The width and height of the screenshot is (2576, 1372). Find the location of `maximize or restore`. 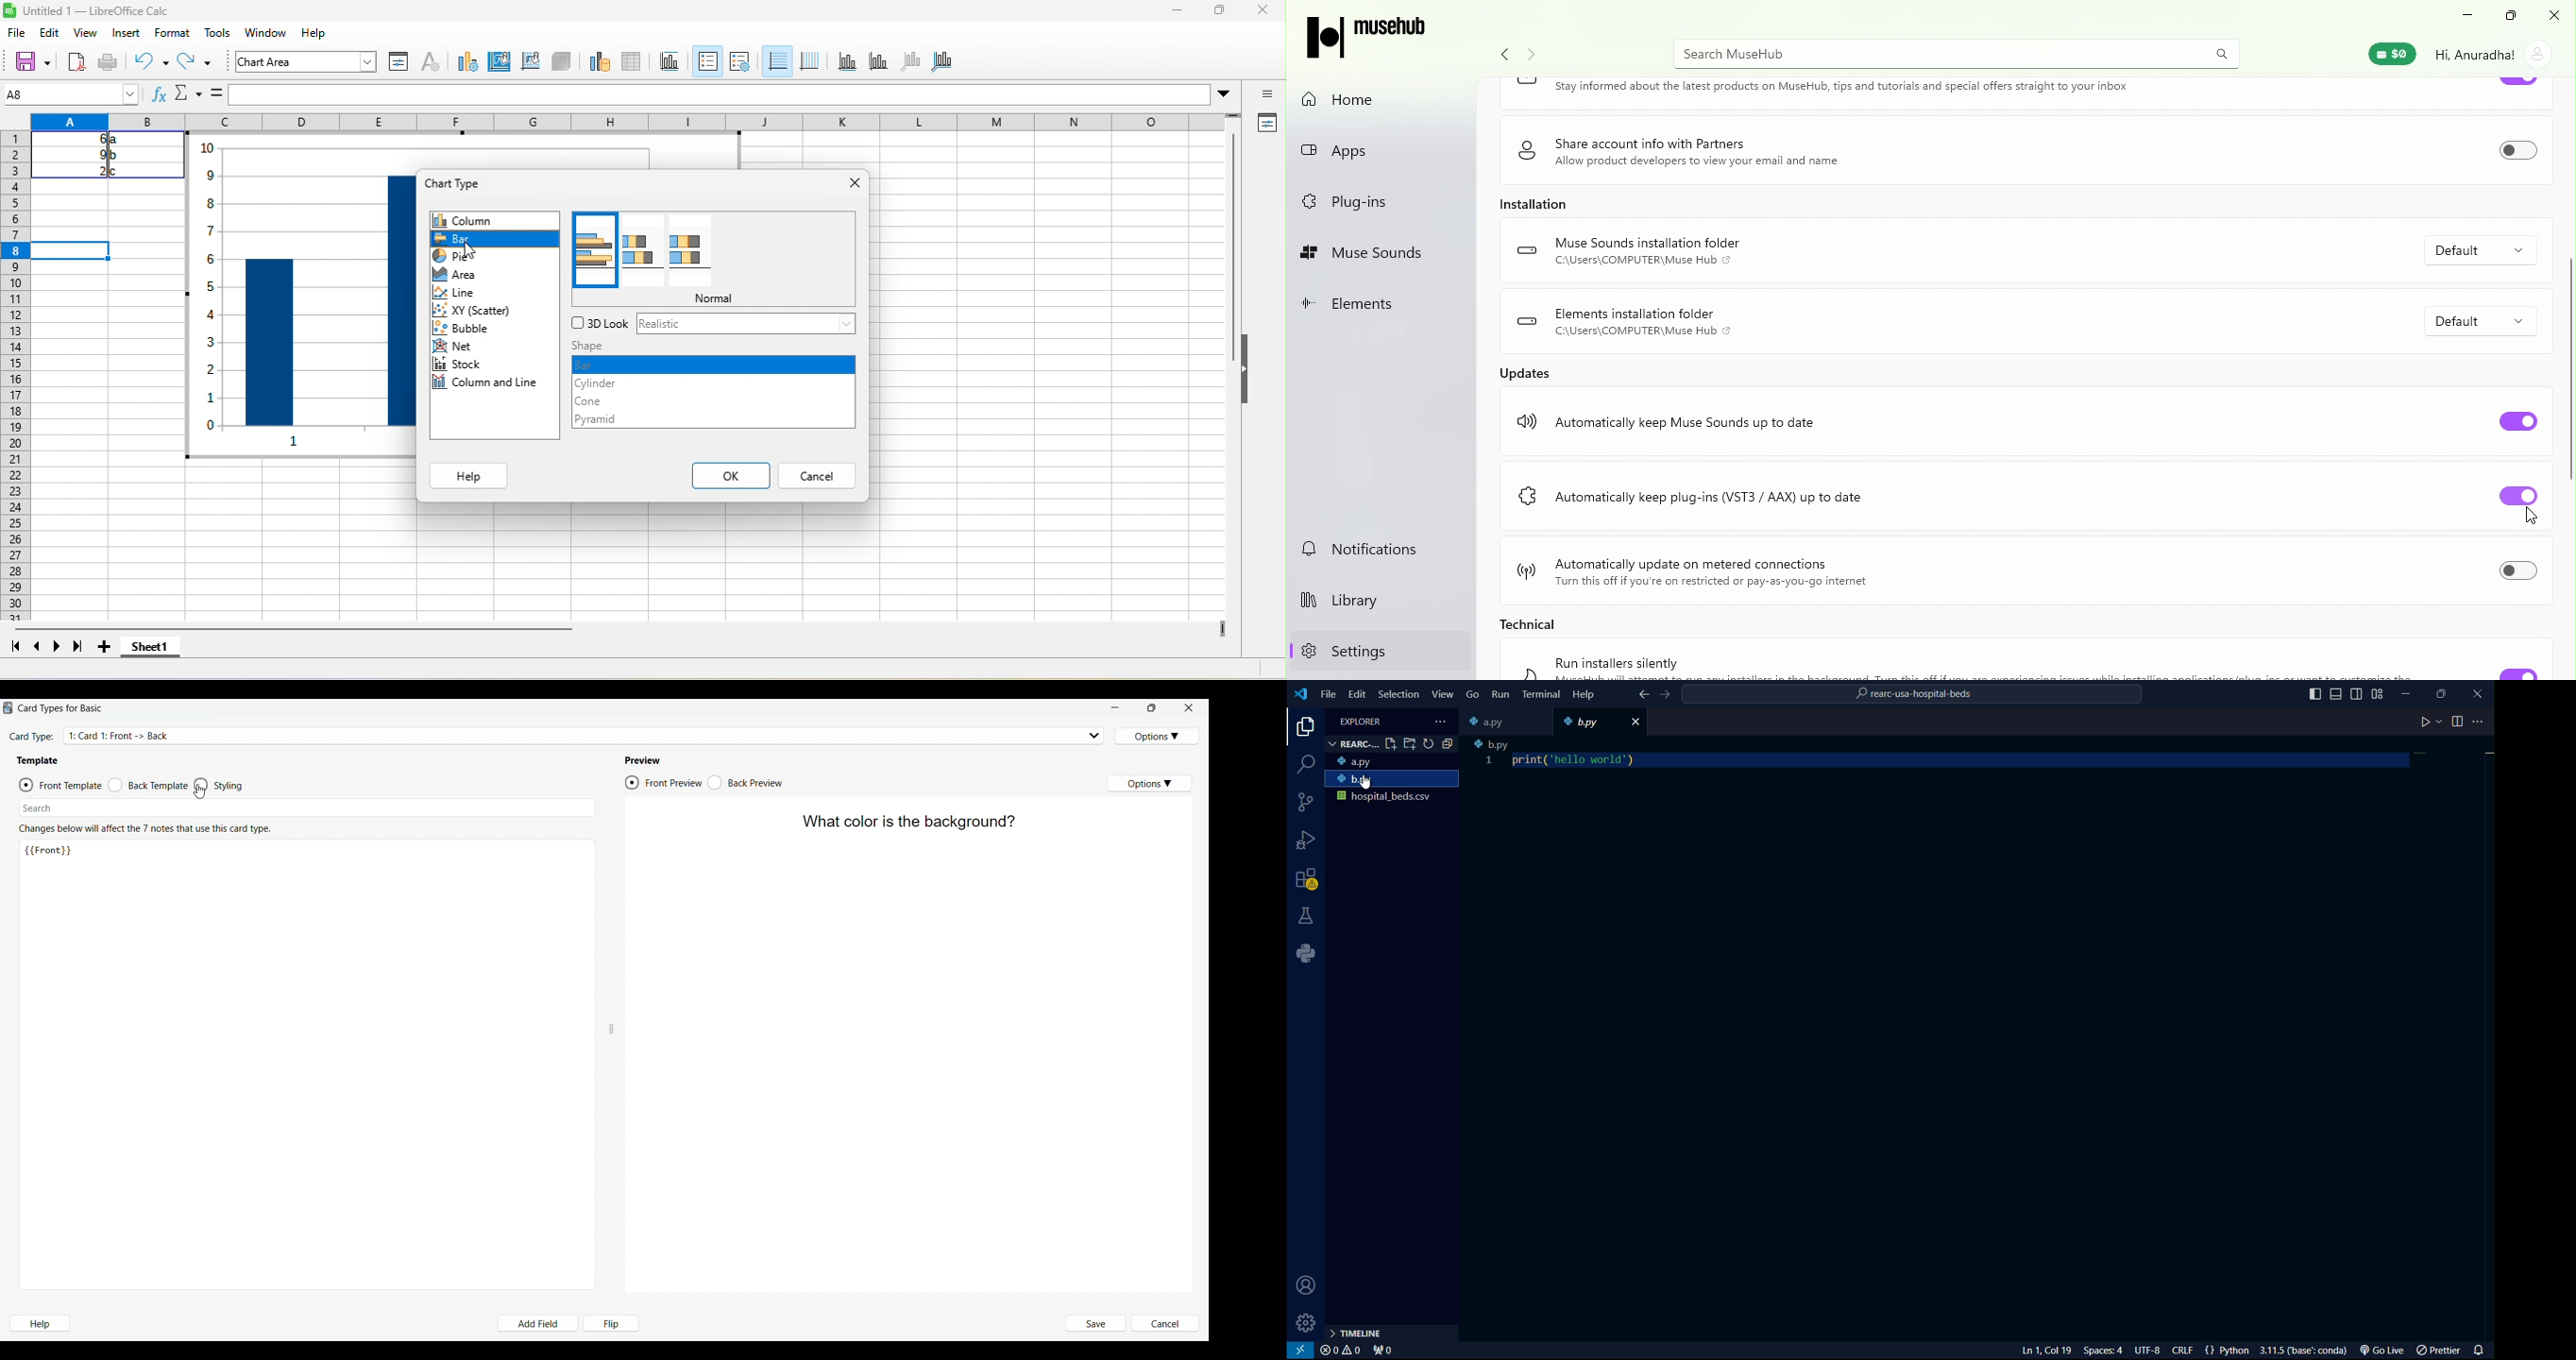

maximize or restore is located at coordinates (2448, 693).